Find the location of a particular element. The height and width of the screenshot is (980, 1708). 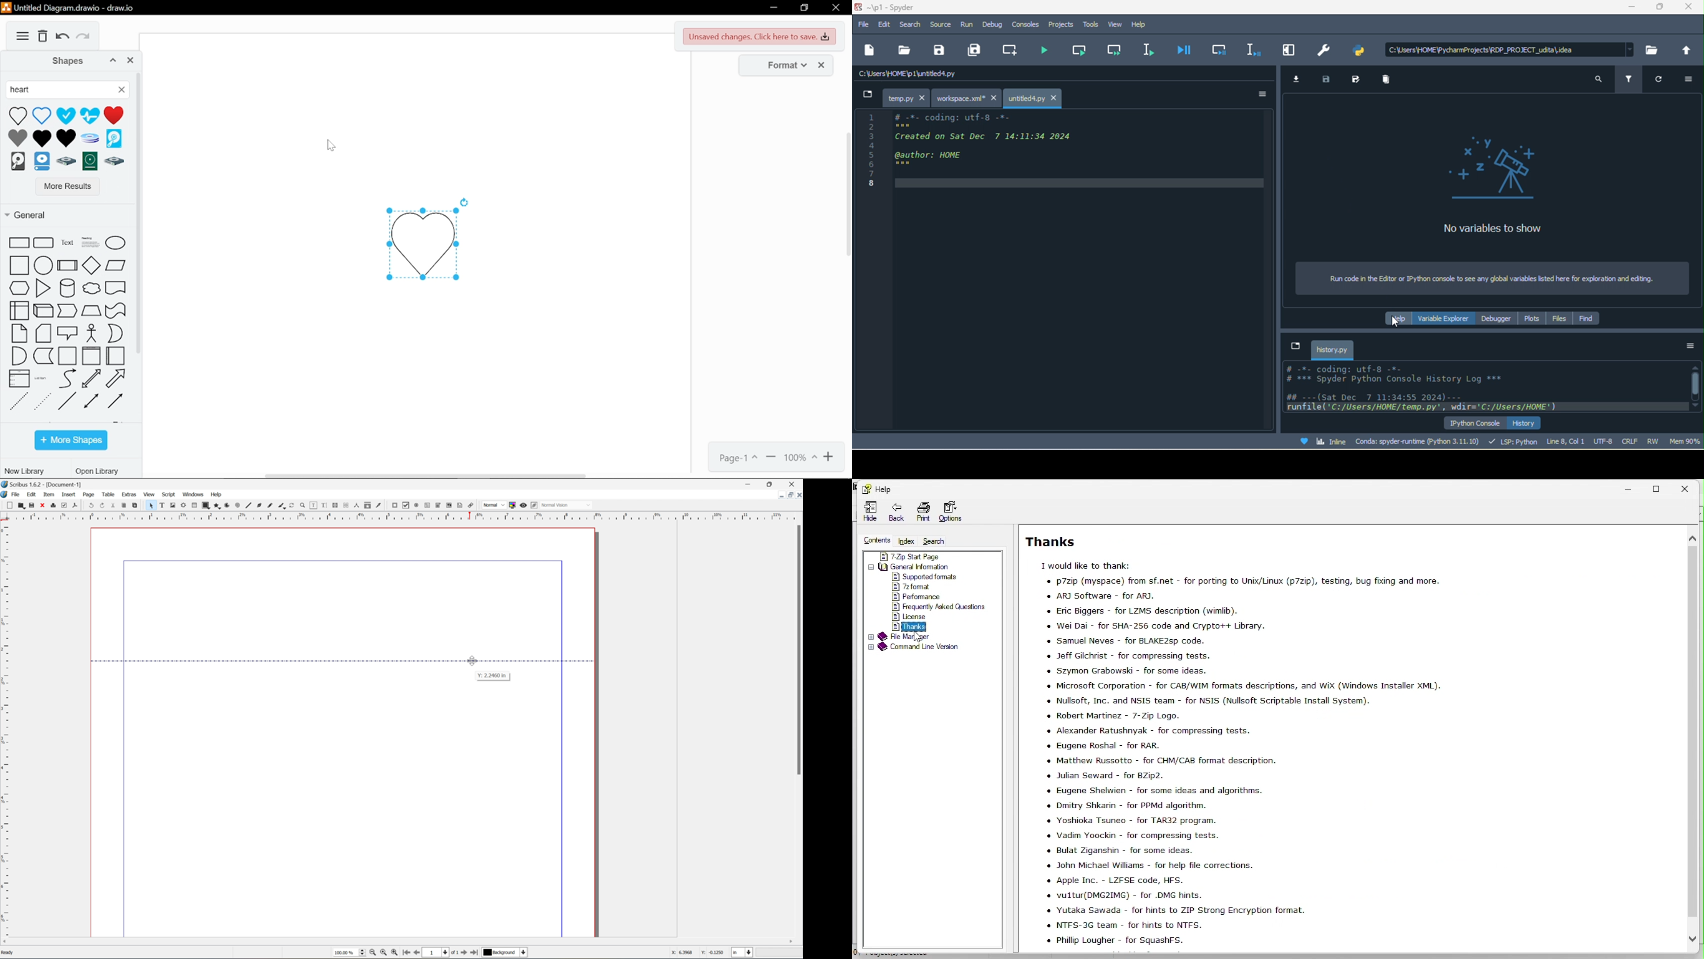

print is located at coordinates (52, 505).